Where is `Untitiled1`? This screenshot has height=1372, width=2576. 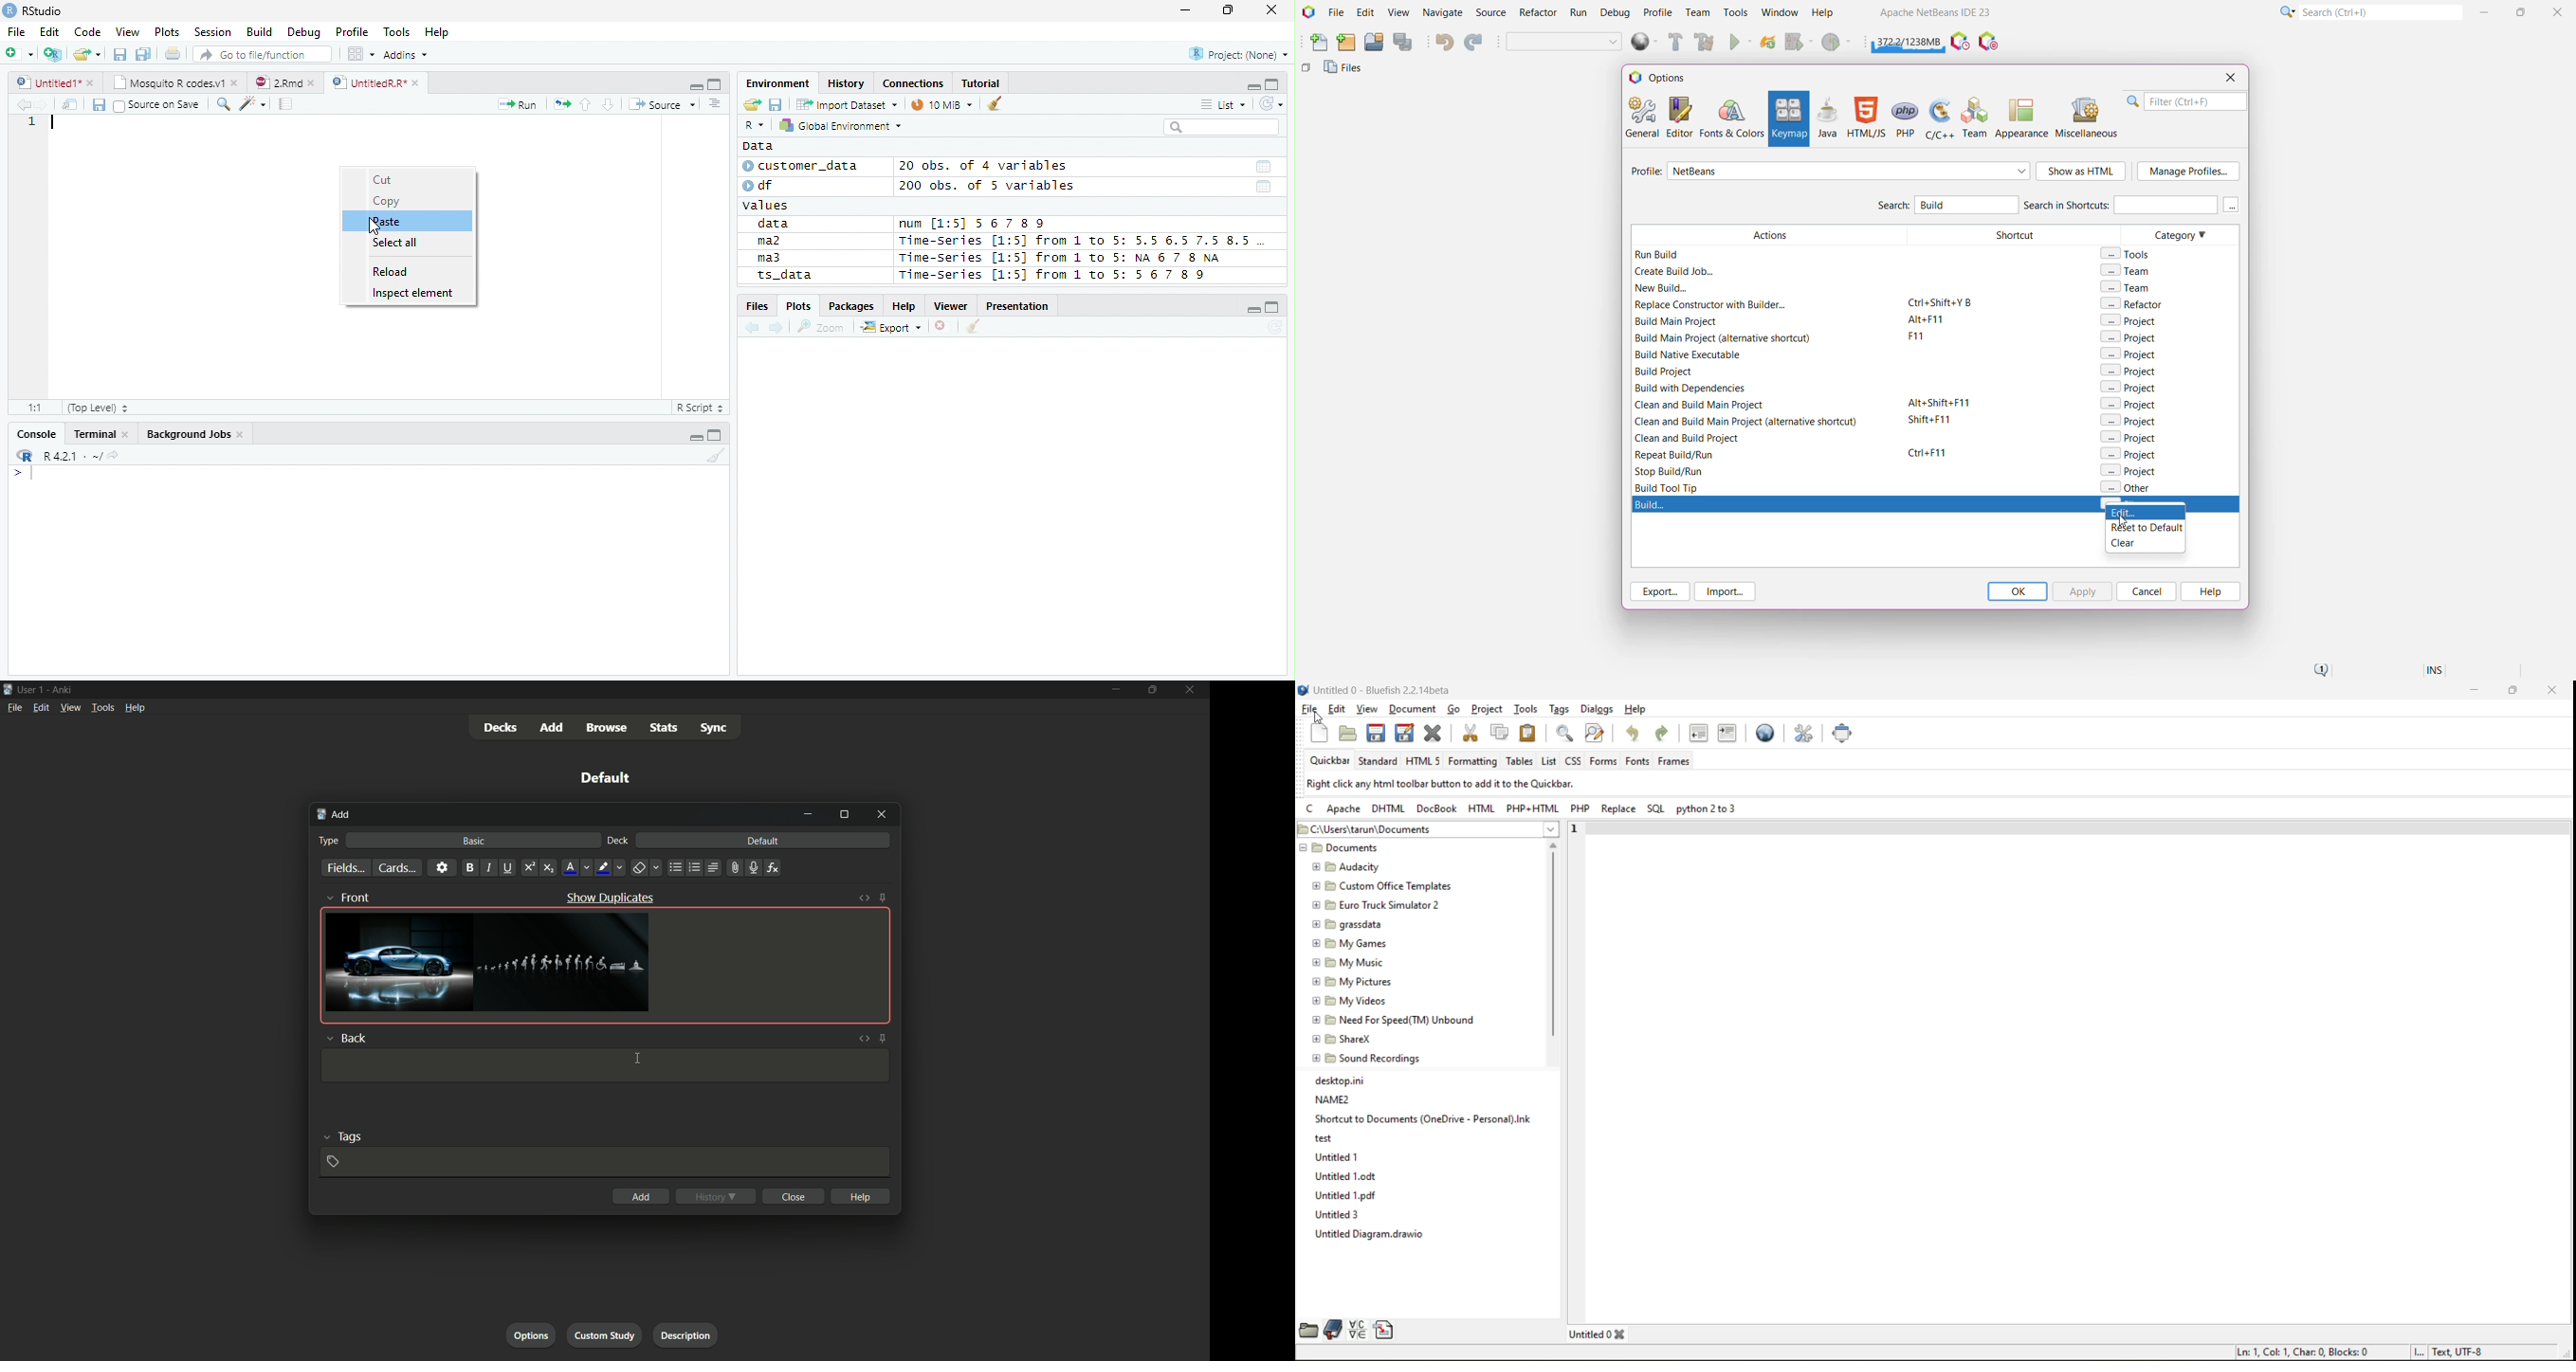
Untitiled1 is located at coordinates (54, 82).